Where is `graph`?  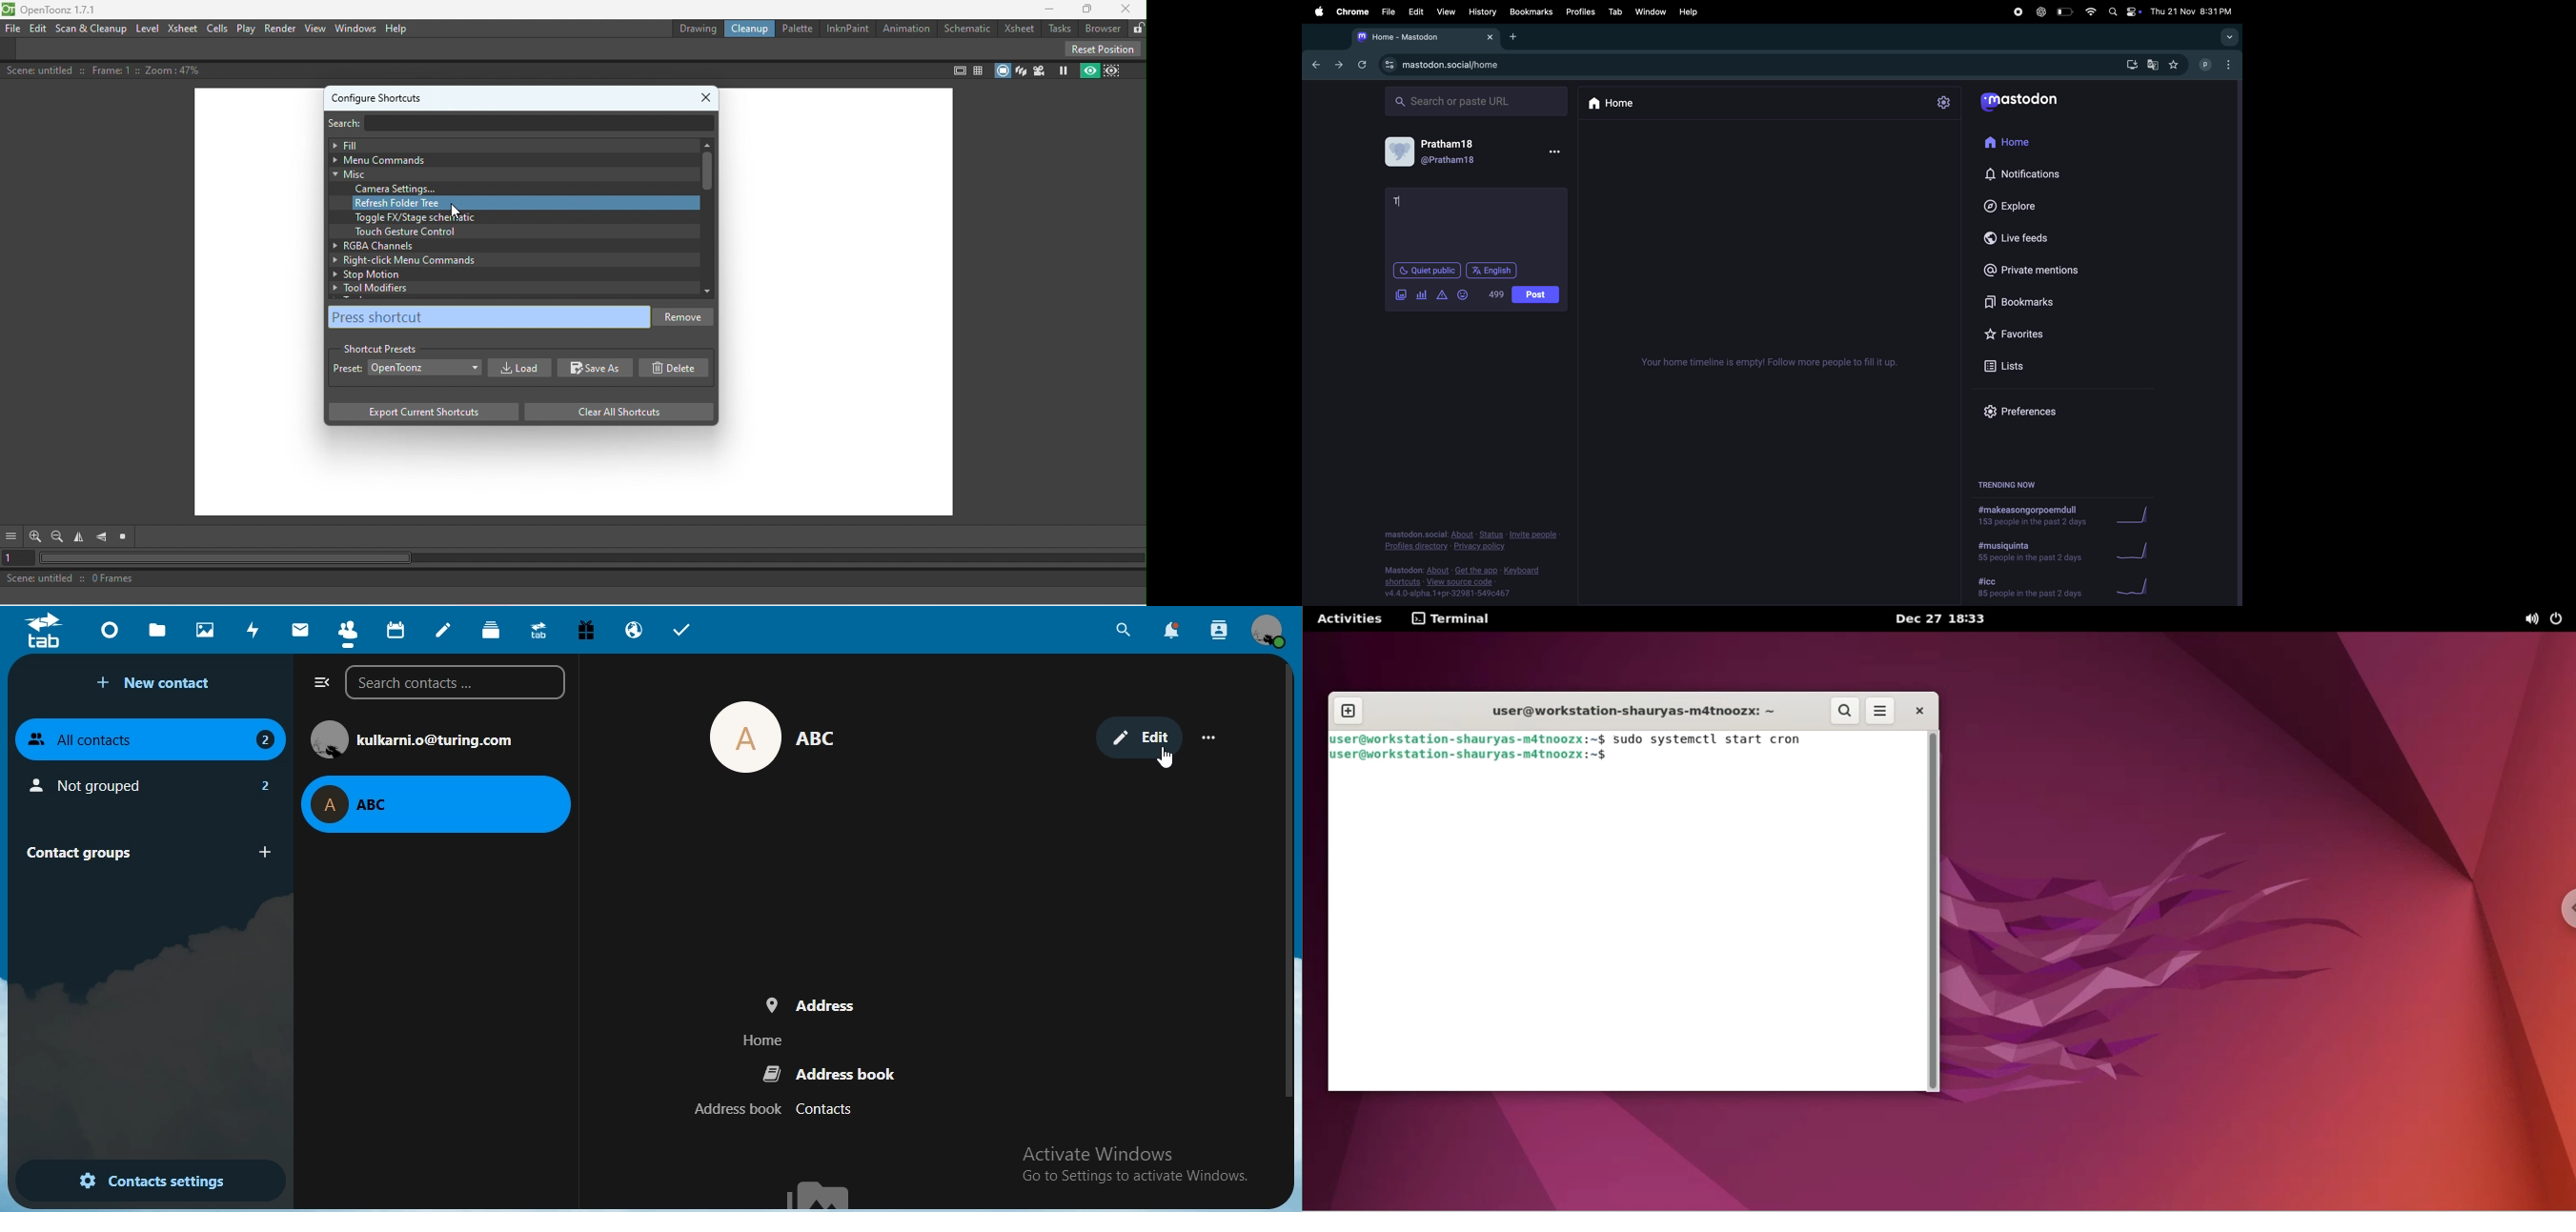 graph is located at coordinates (2132, 588).